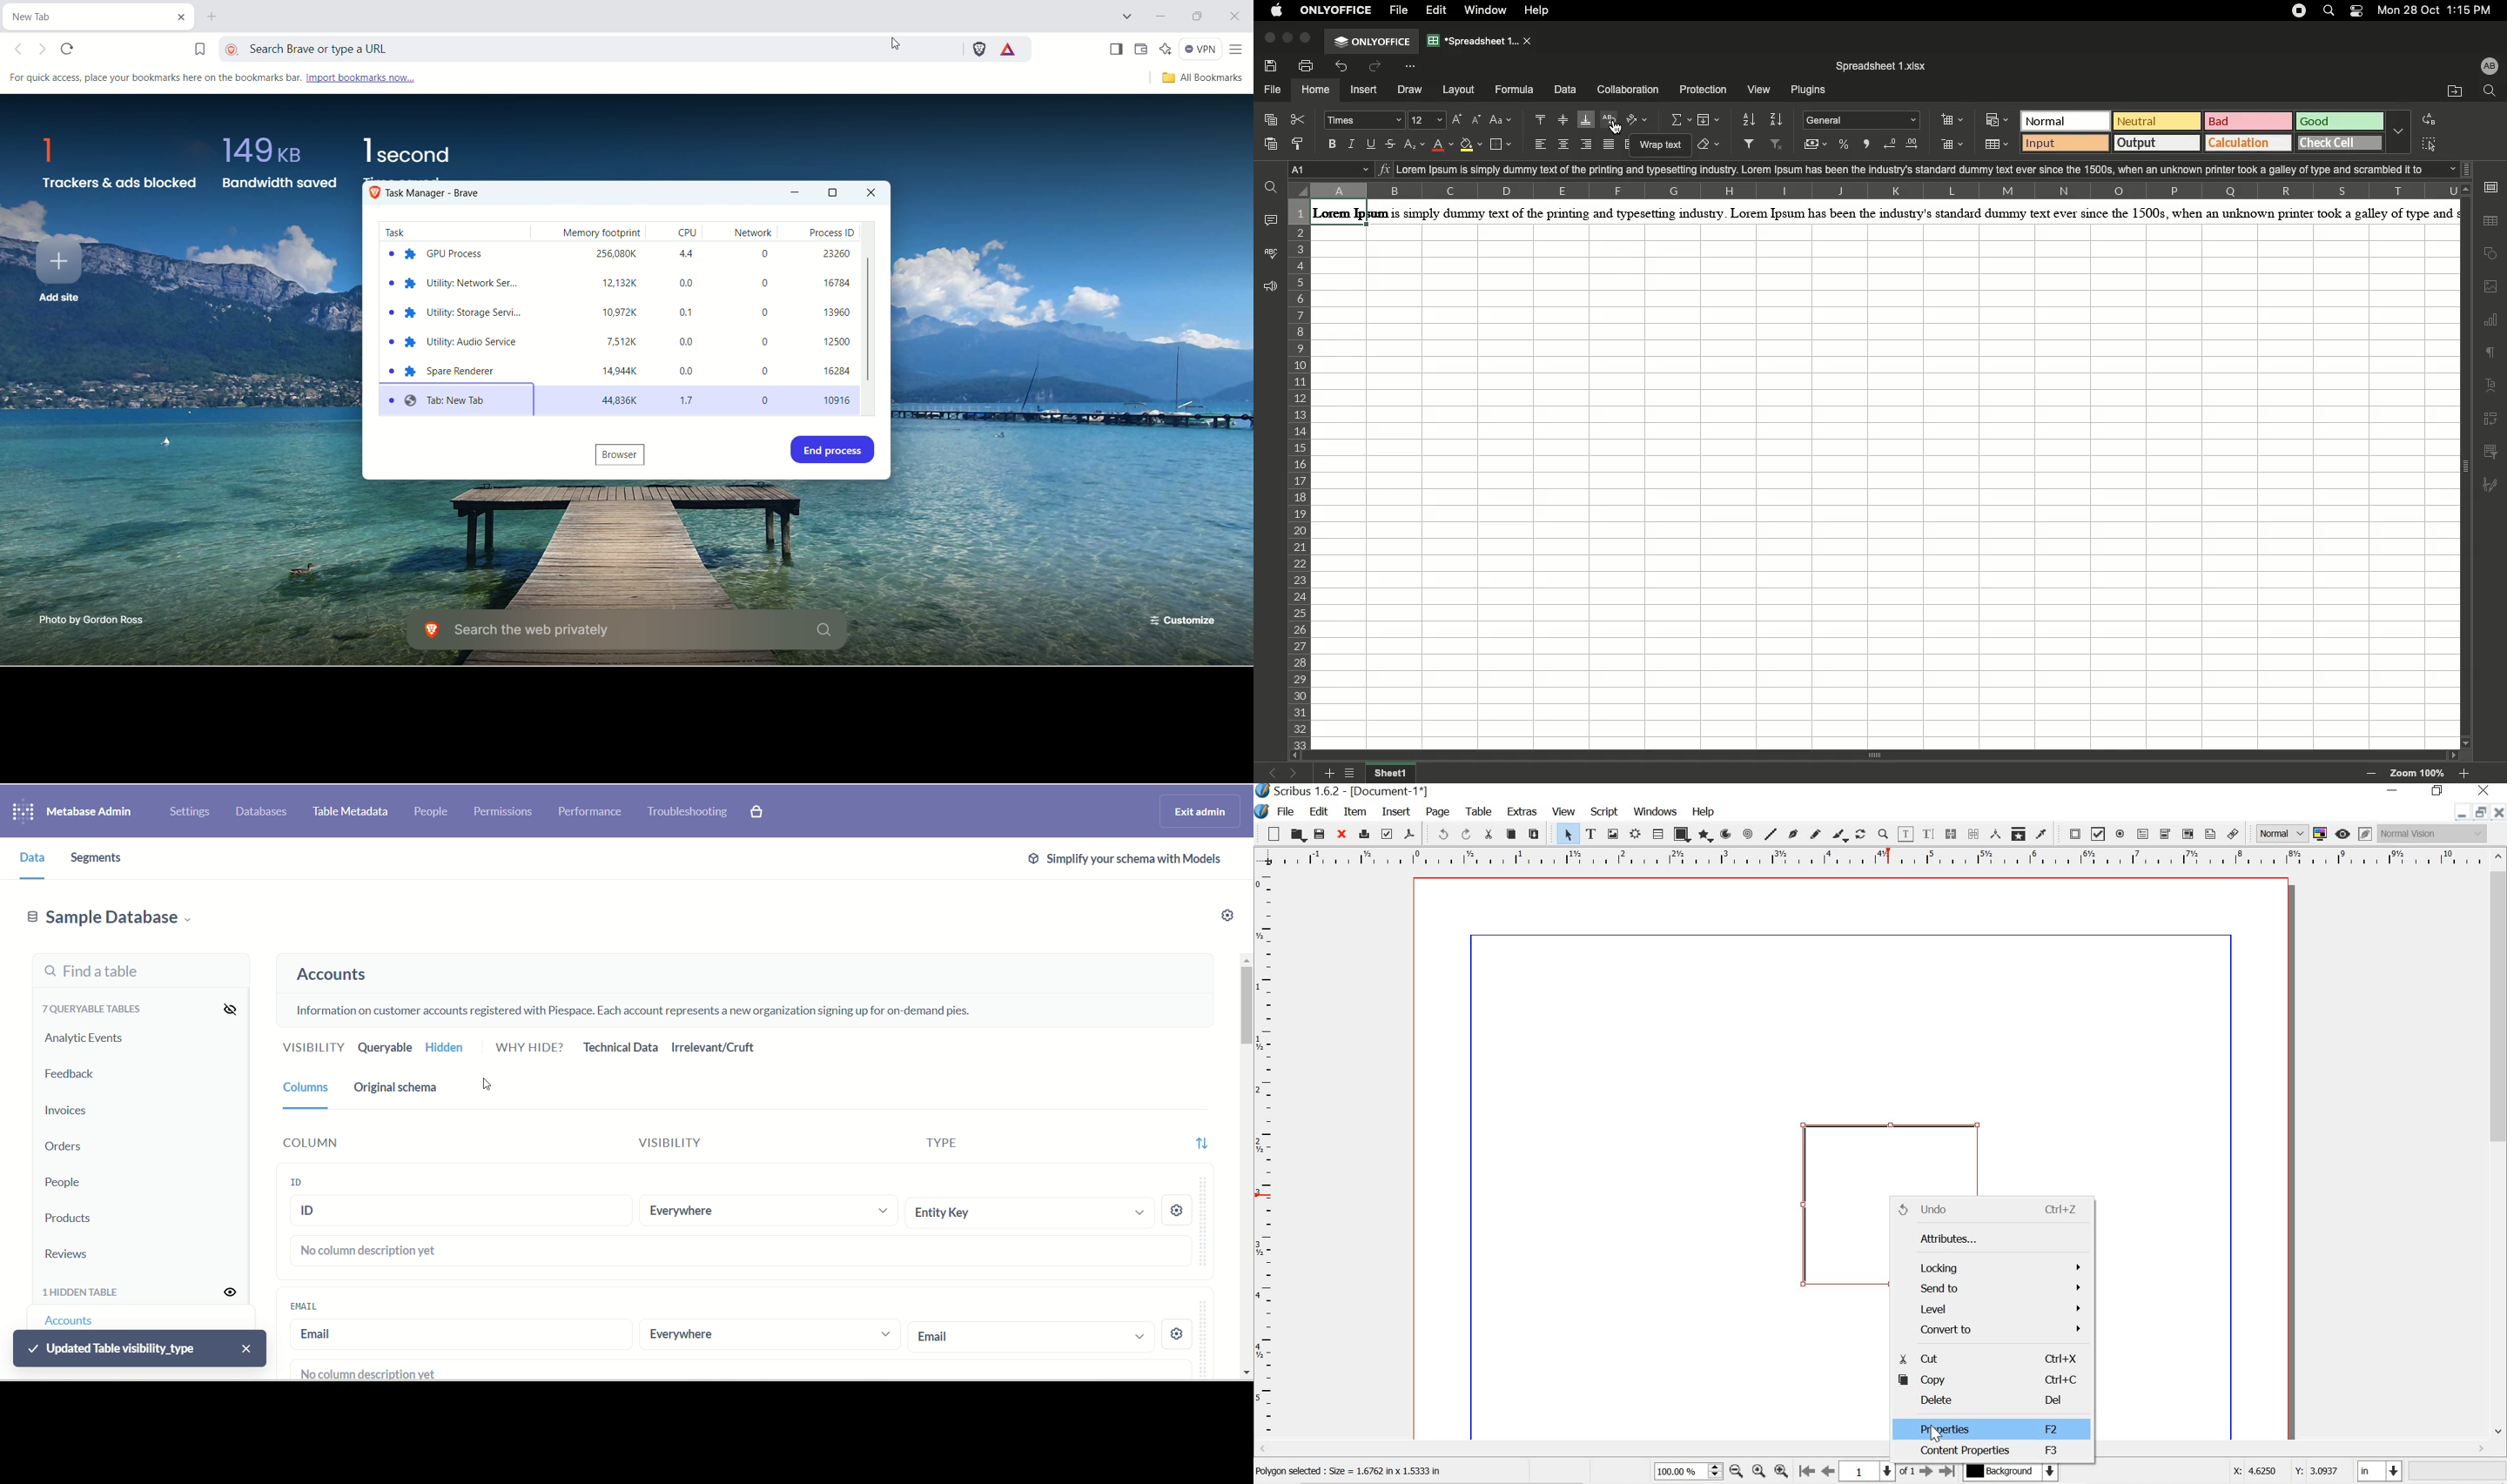 The width and height of the screenshot is (2520, 1484). Describe the element at coordinates (1477, 810) in the screenshot. I see `TABLE` at that location.